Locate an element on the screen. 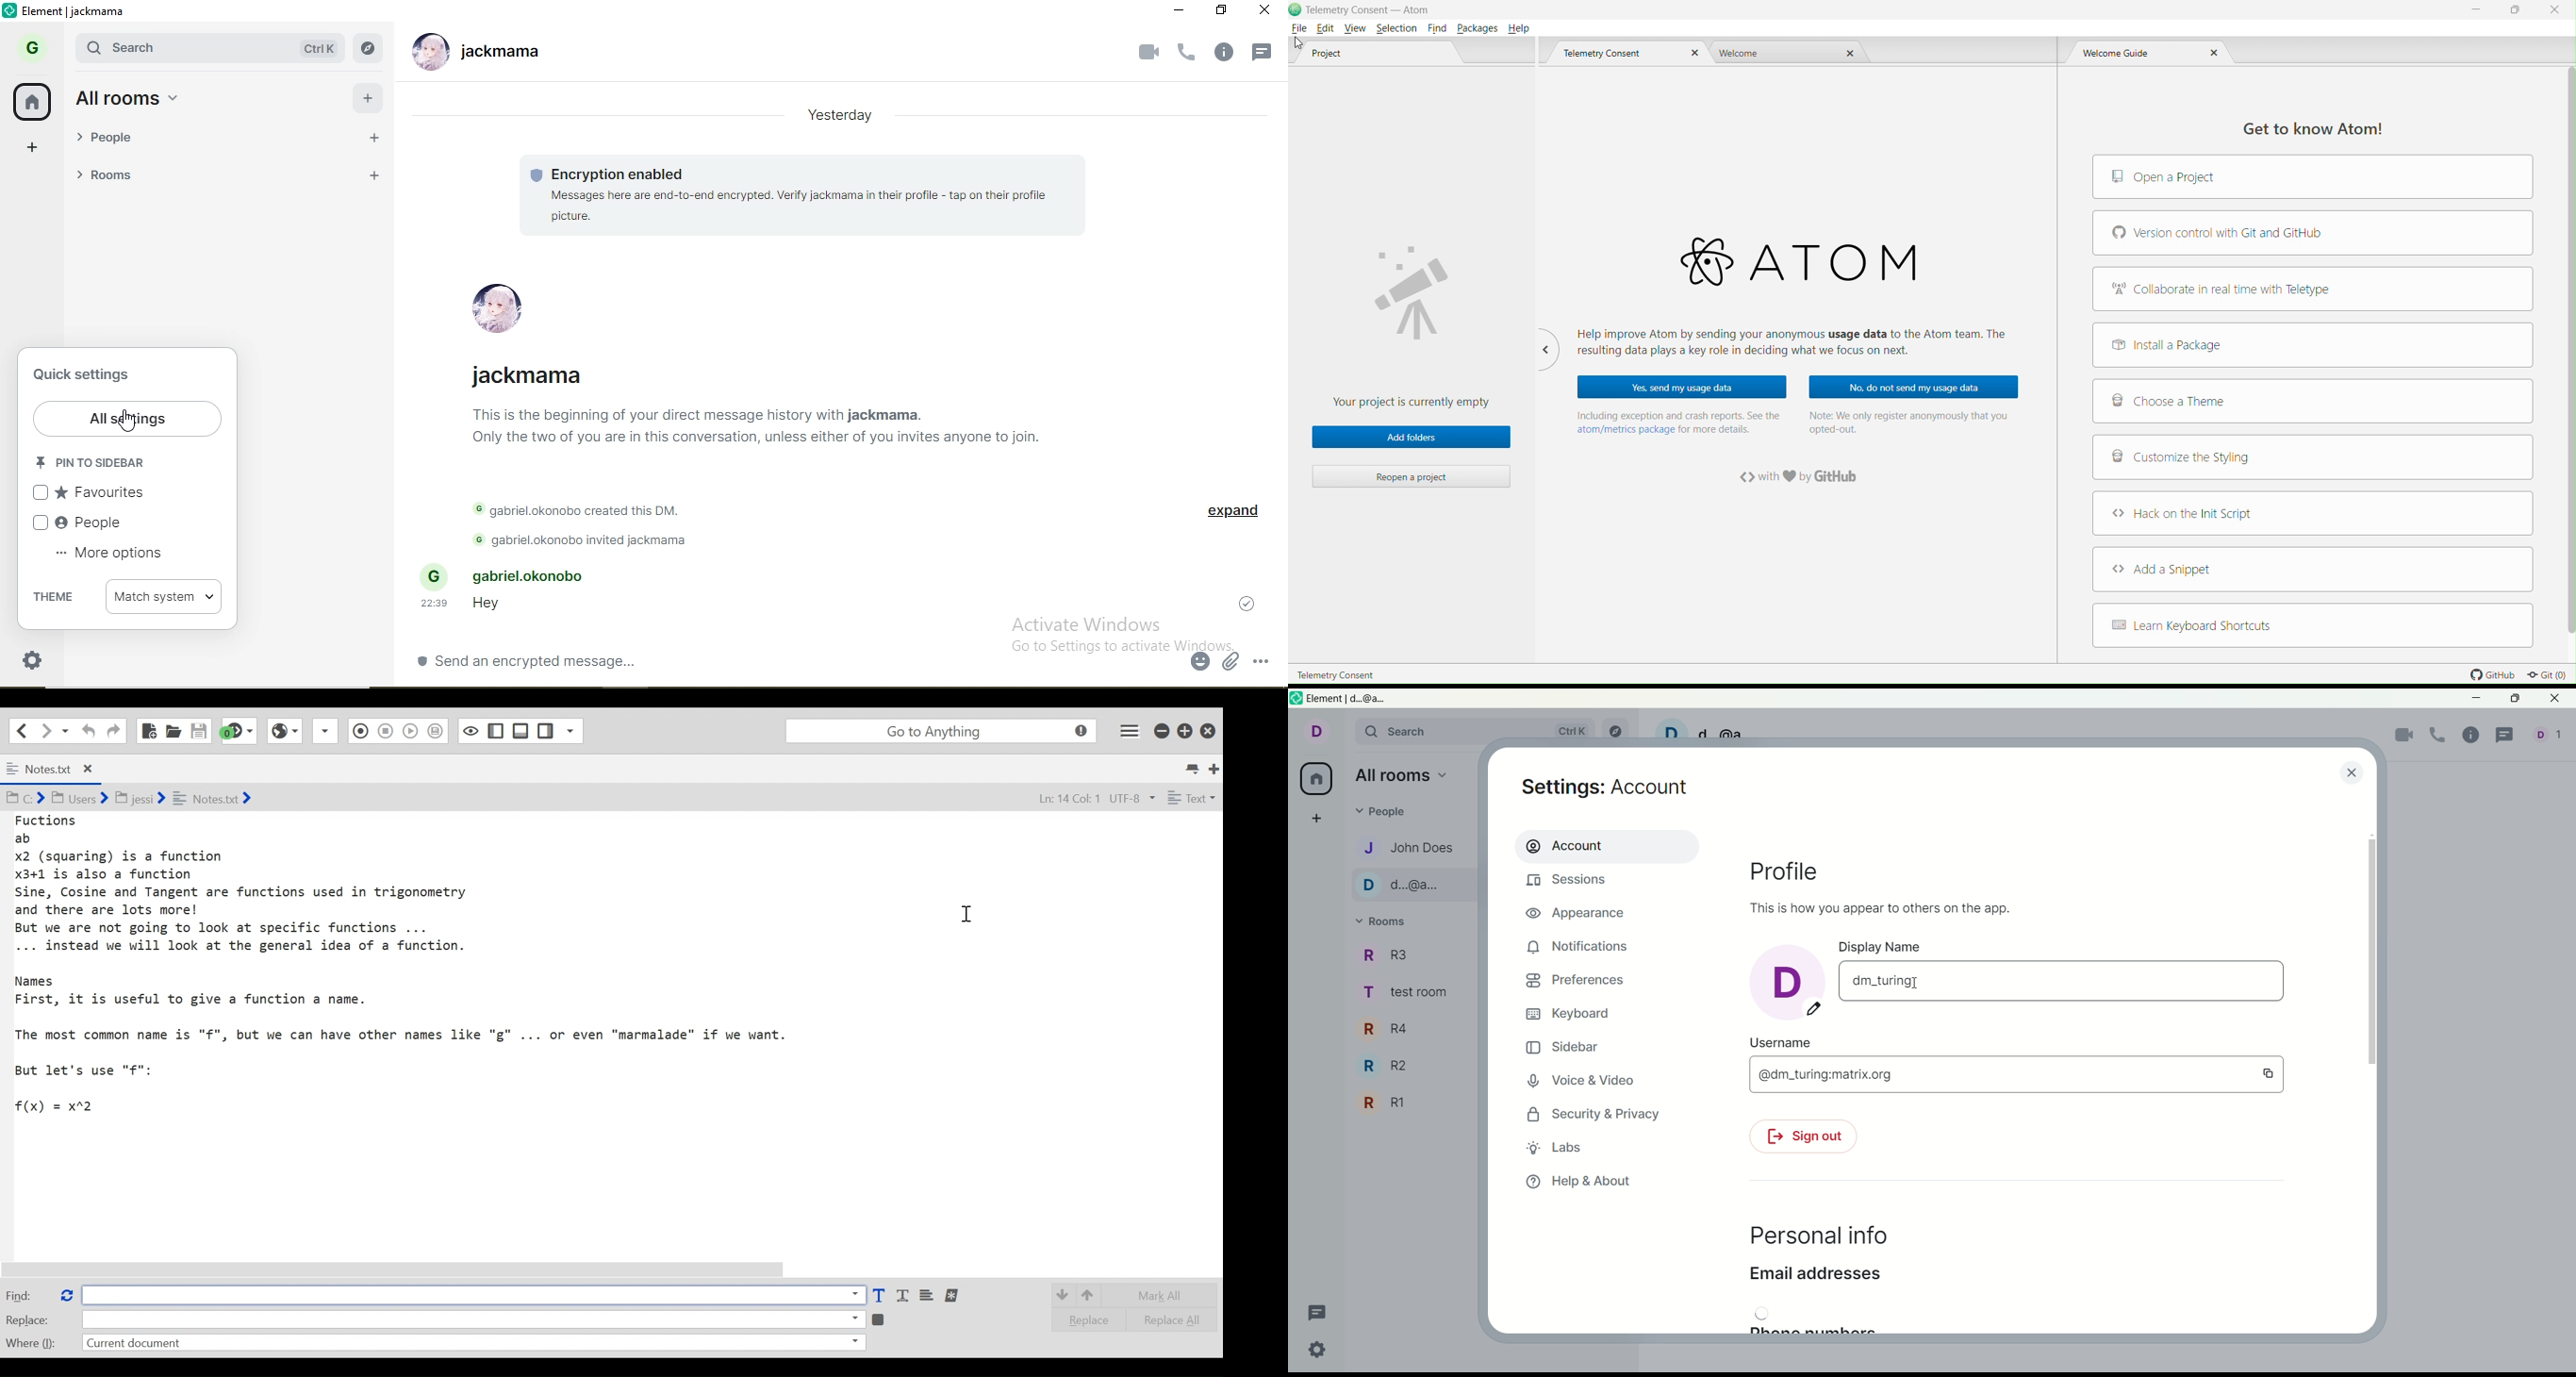 The height and width of the screenshot is (1400, 2576). Replace Button is located at coordinates (66, 1293).